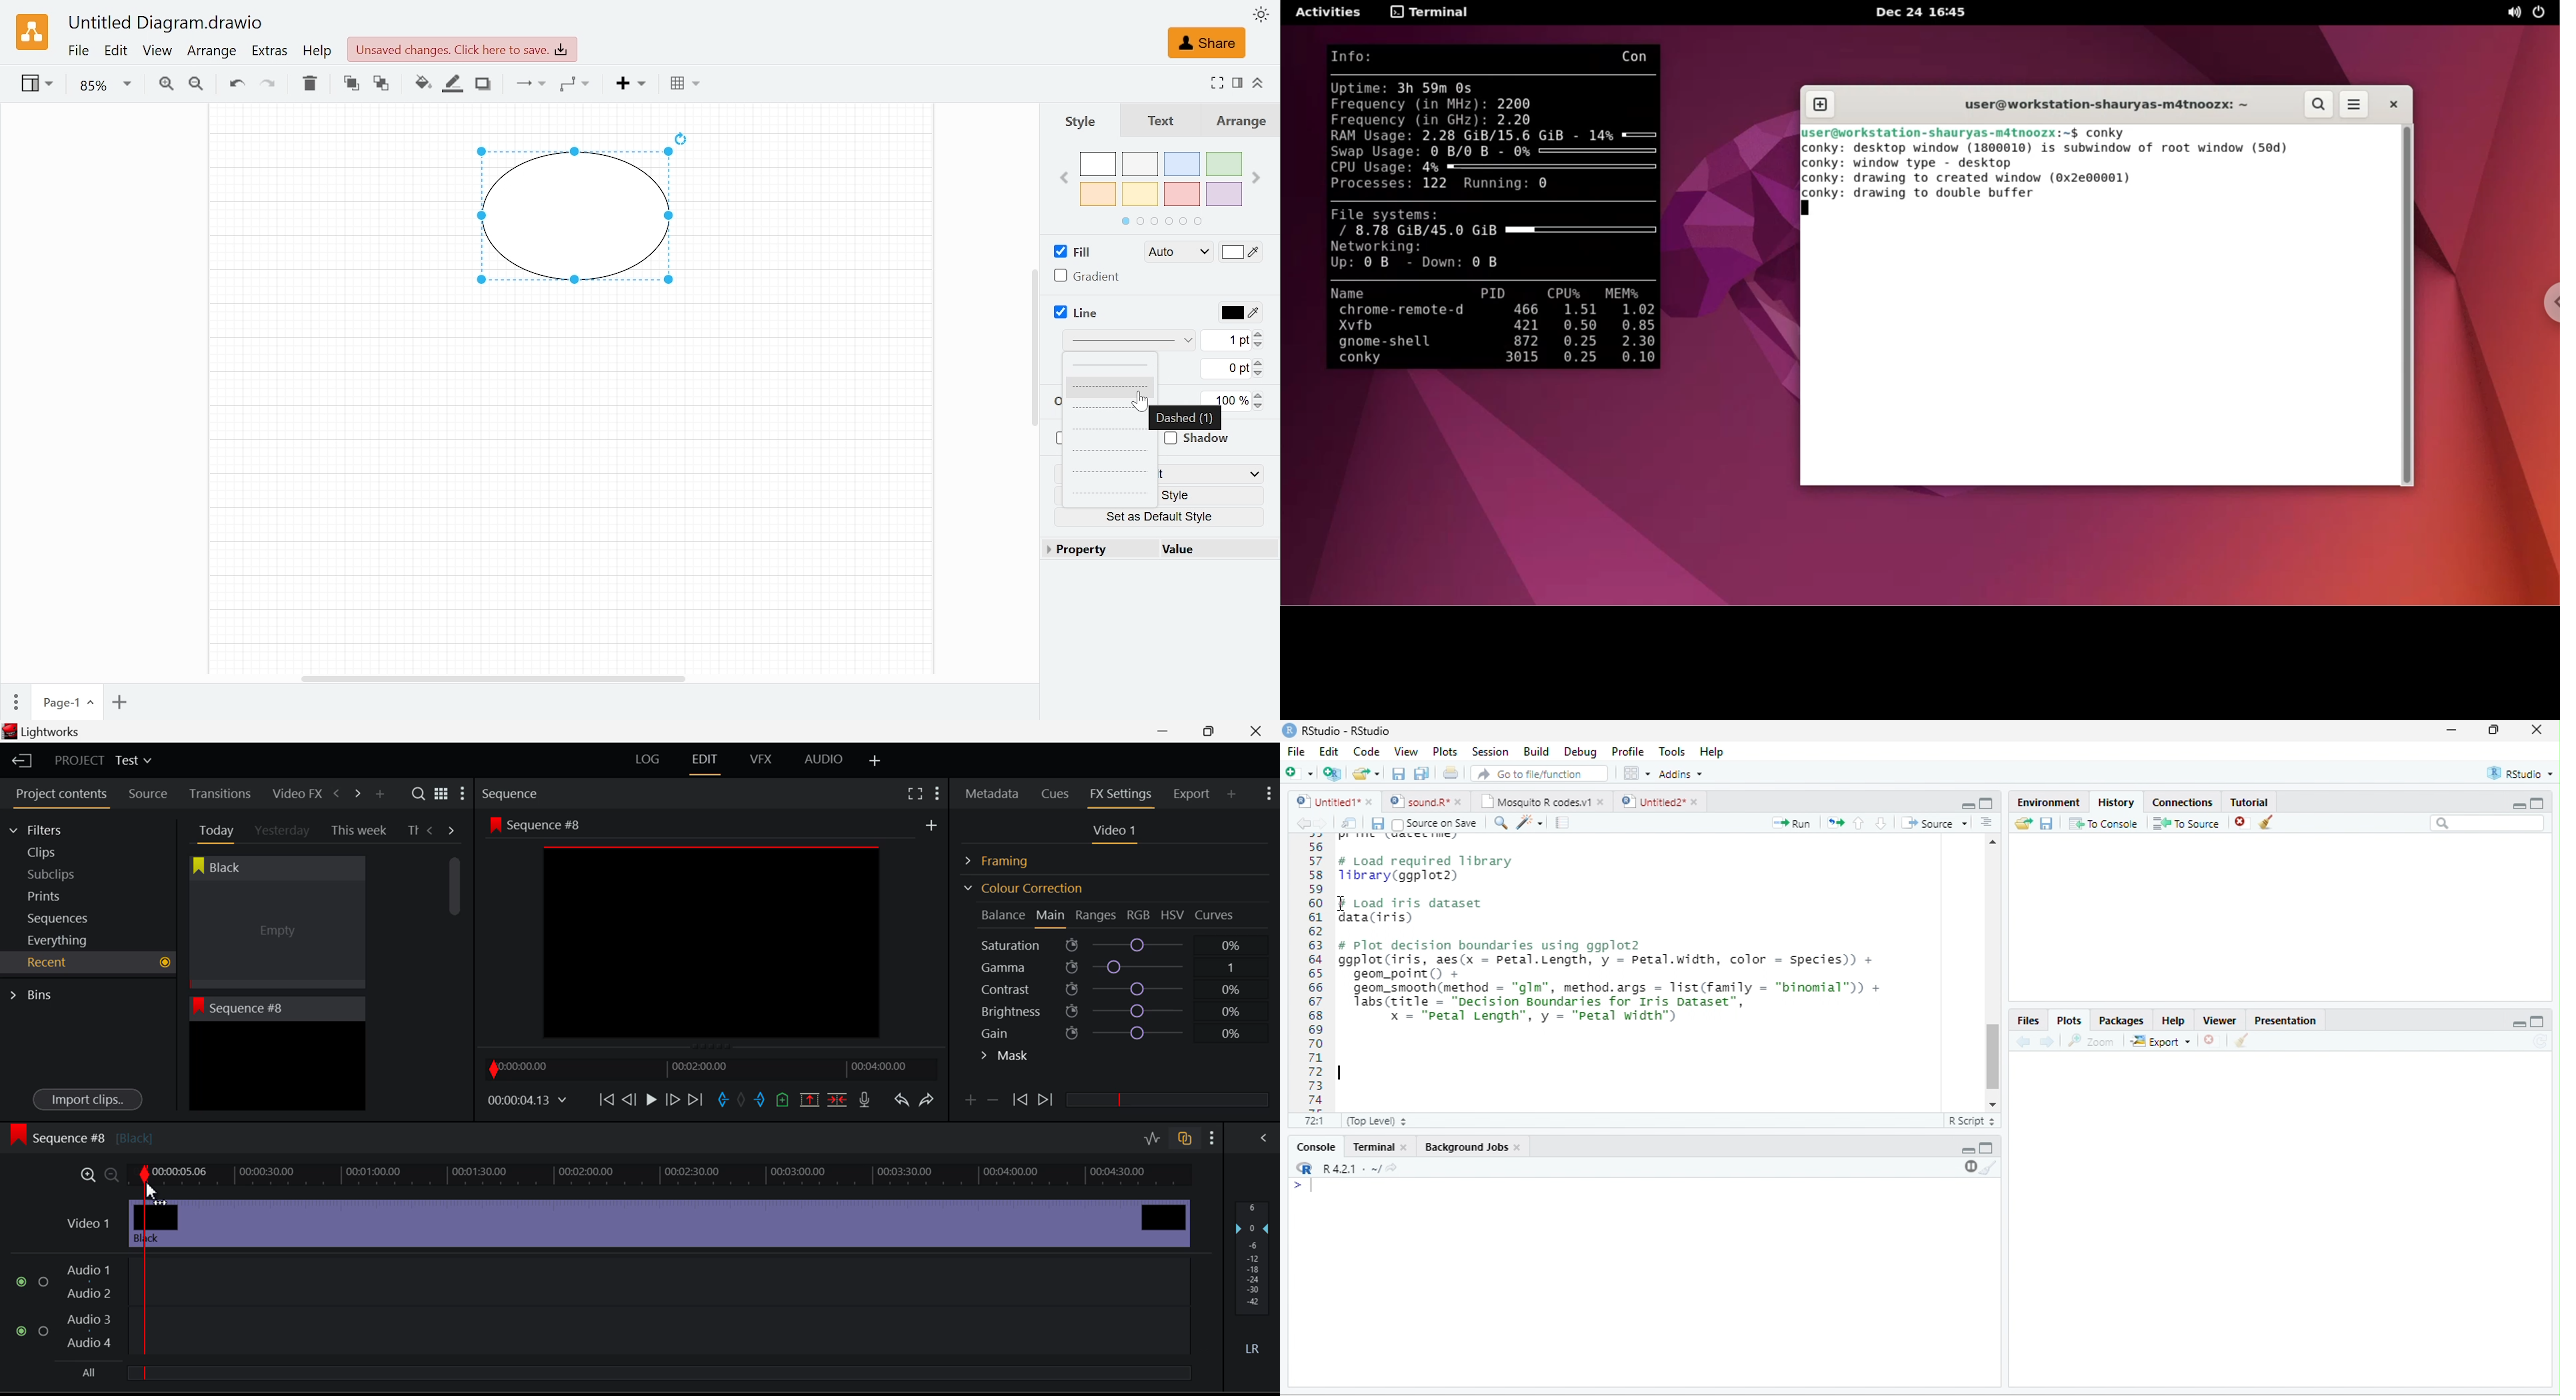 The image size is (2576, 1400). What do you see at coordinates (1306, 1187) in the screenshot?
I see `start typing` at bounding box center [1306, 1187].